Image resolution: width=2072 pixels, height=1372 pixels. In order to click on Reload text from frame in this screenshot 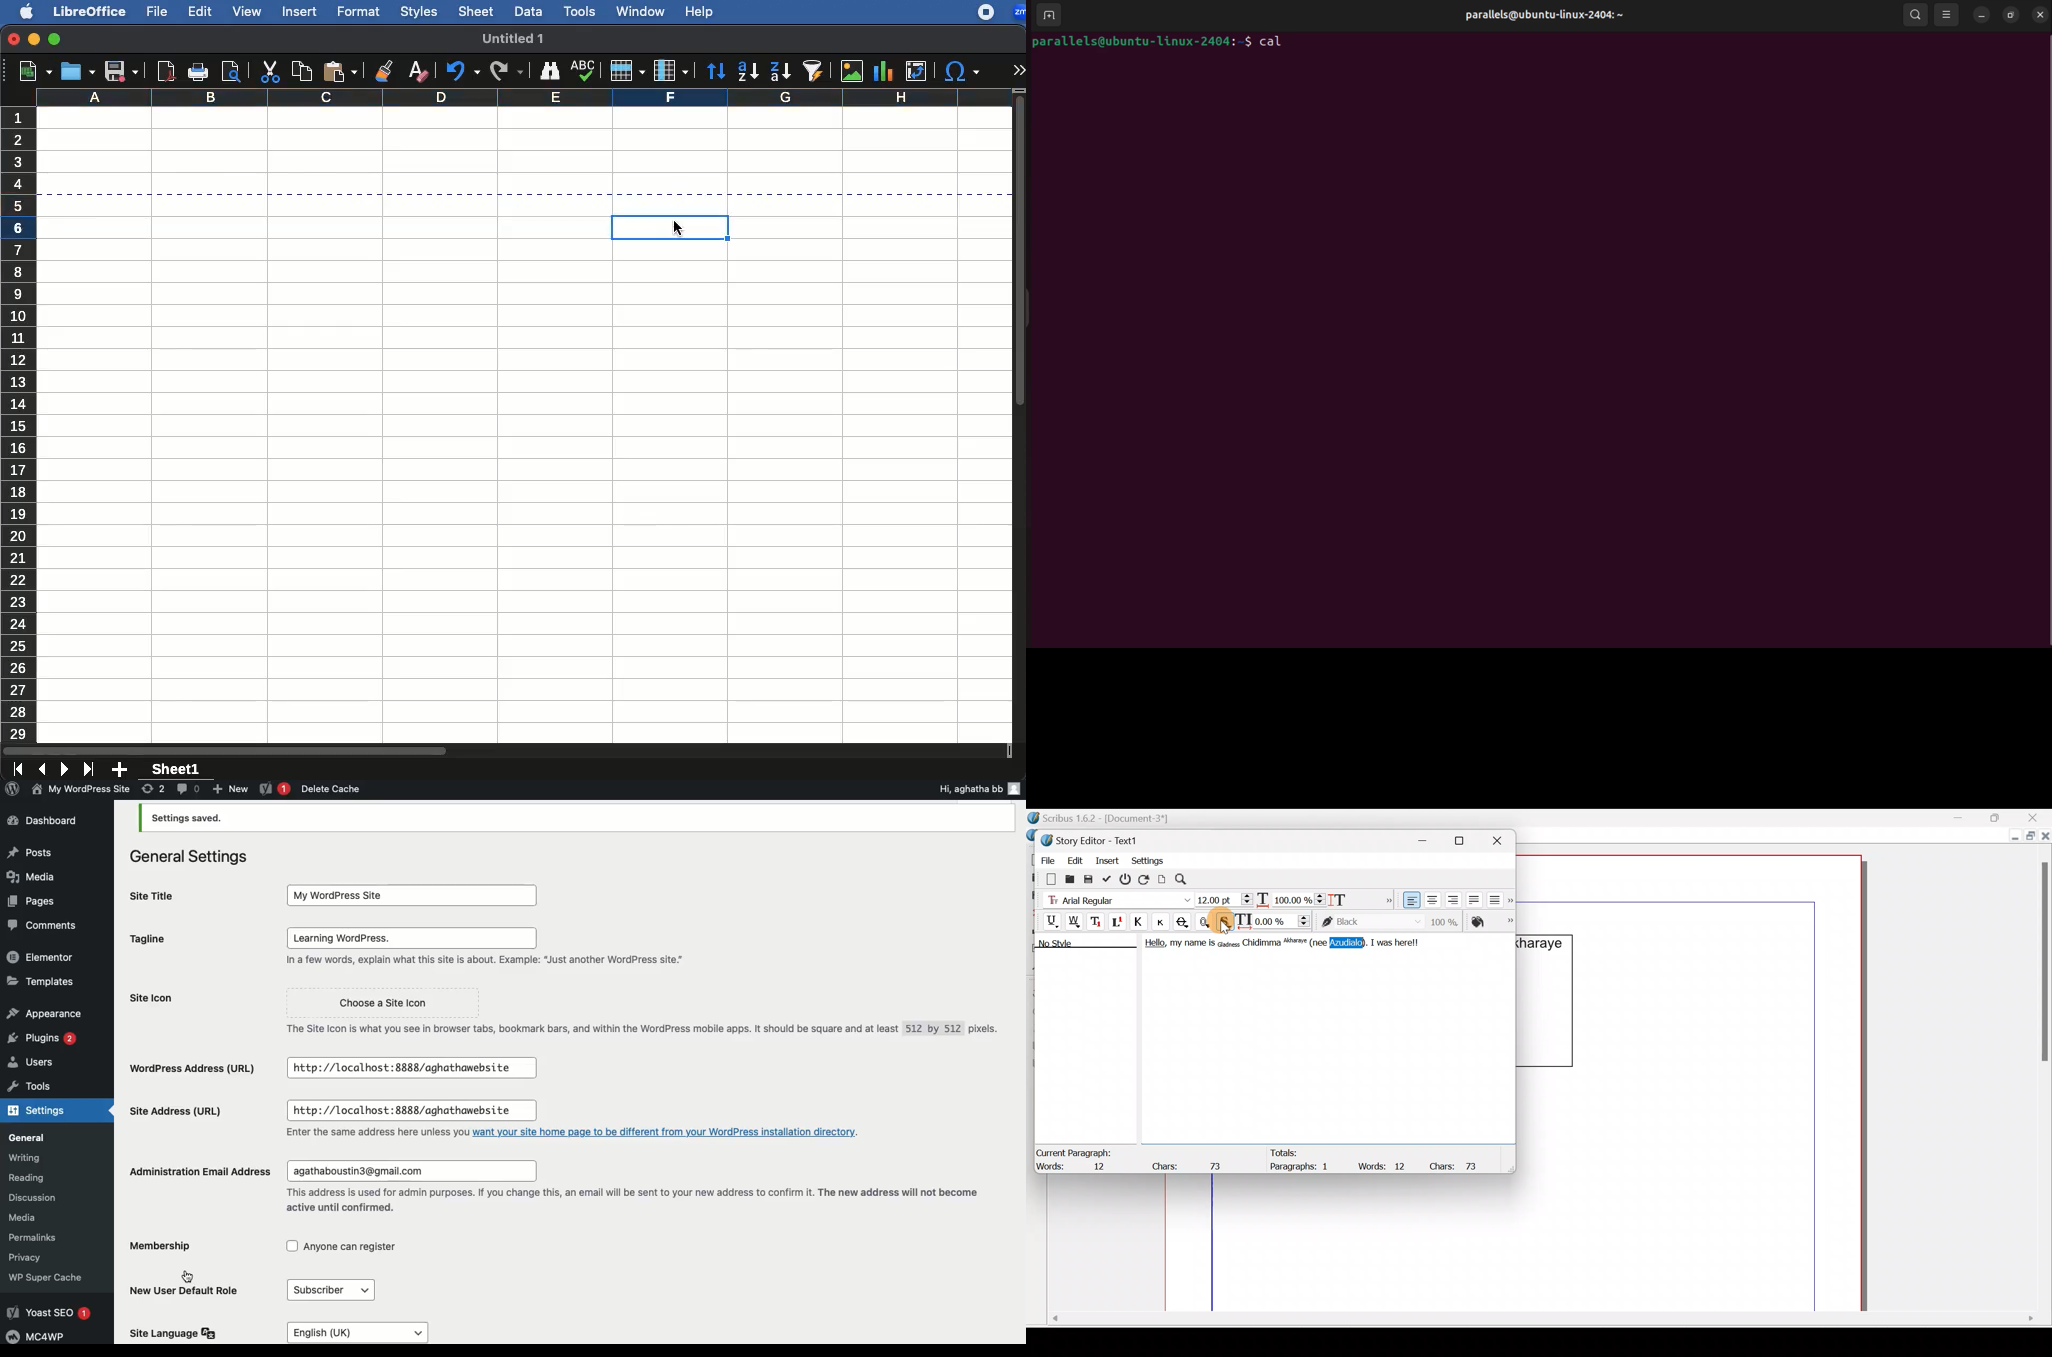, I will do `click(1145, 878)`.